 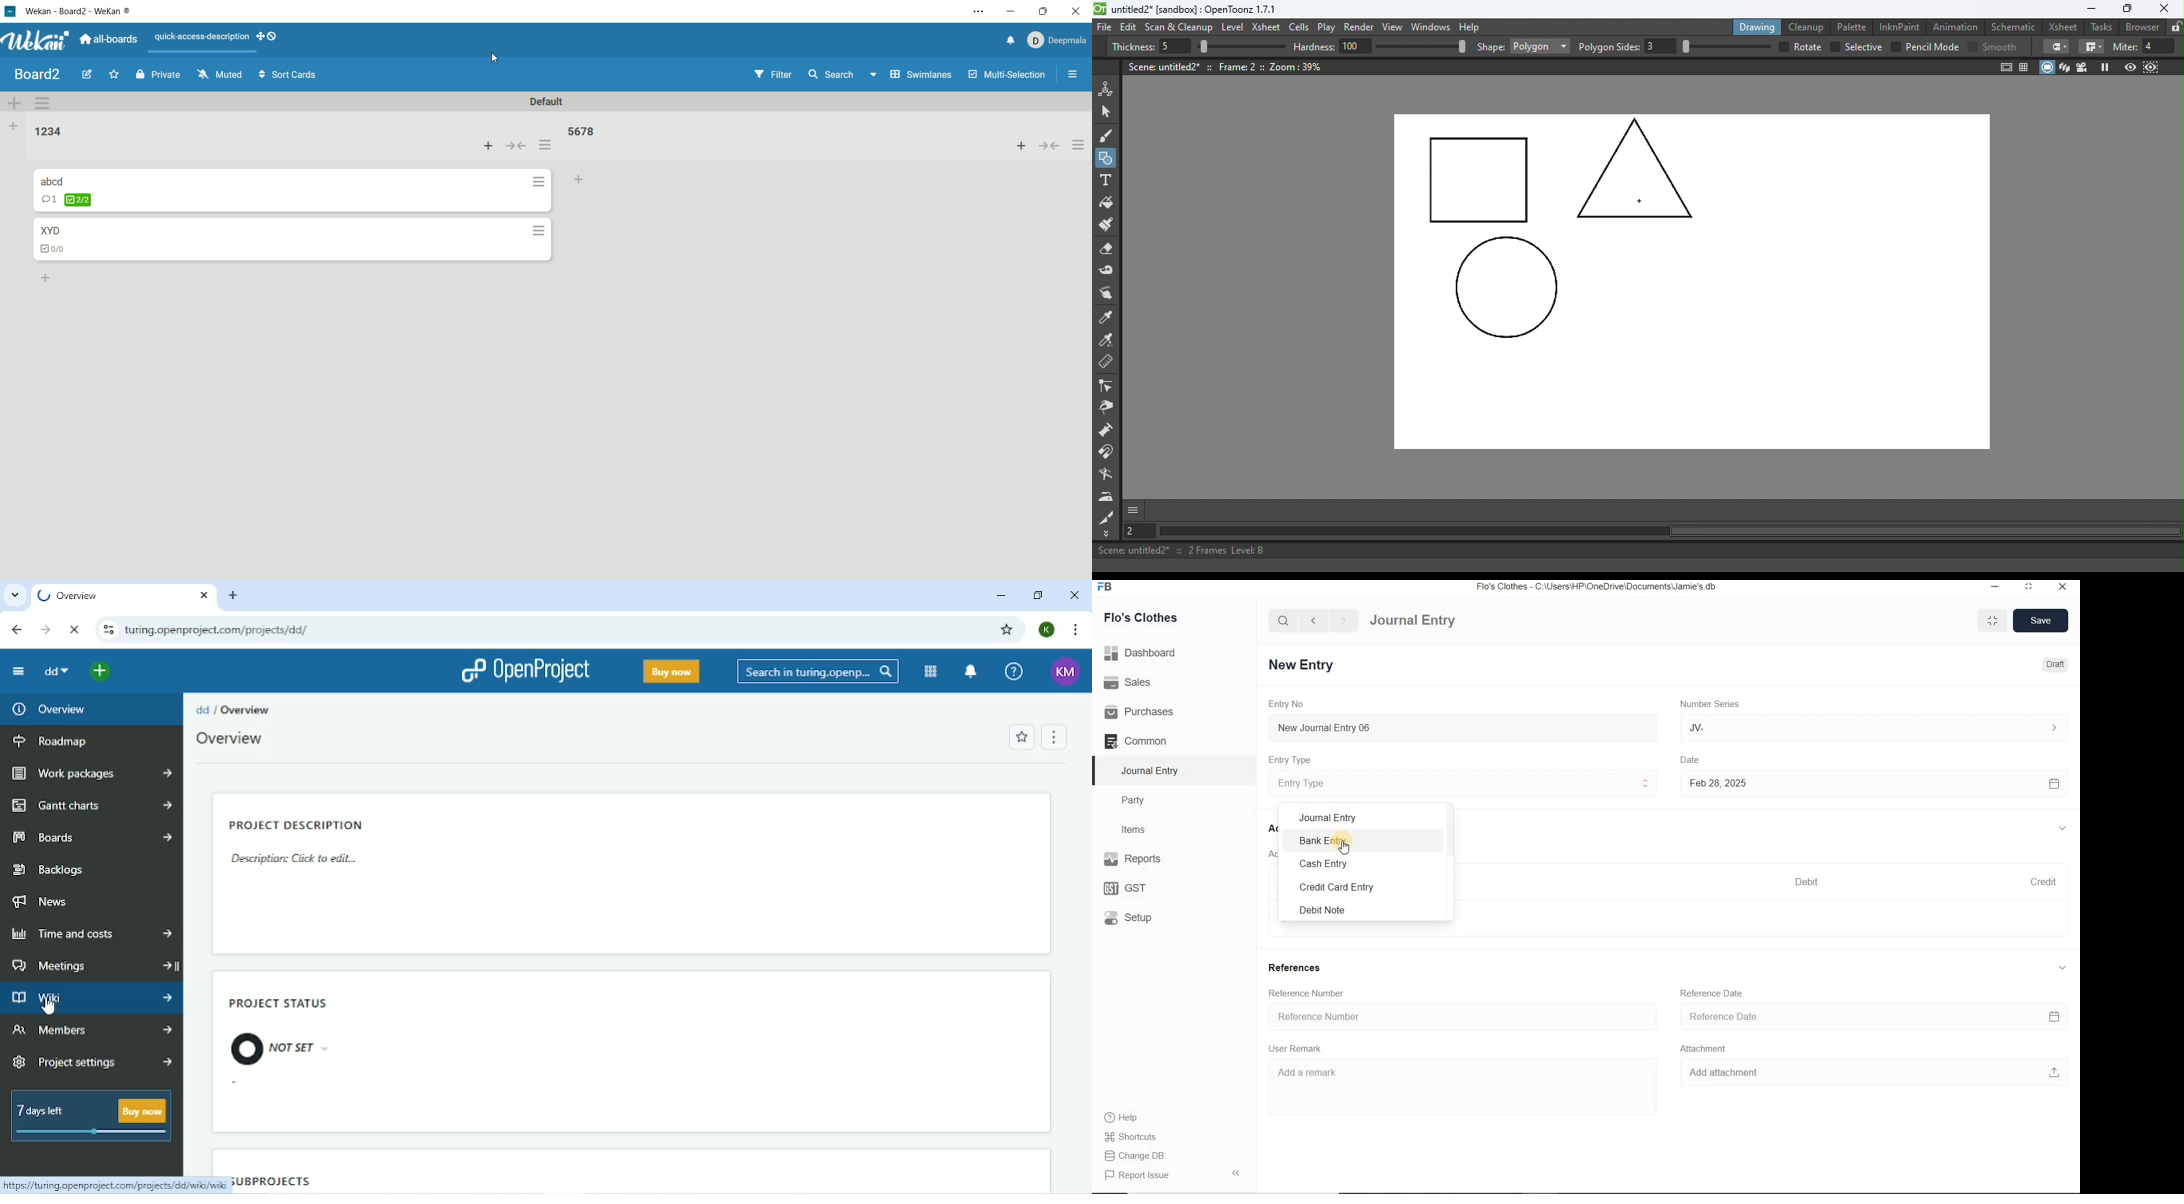 I want to click on Number Series, so click(x=1708, y=704).